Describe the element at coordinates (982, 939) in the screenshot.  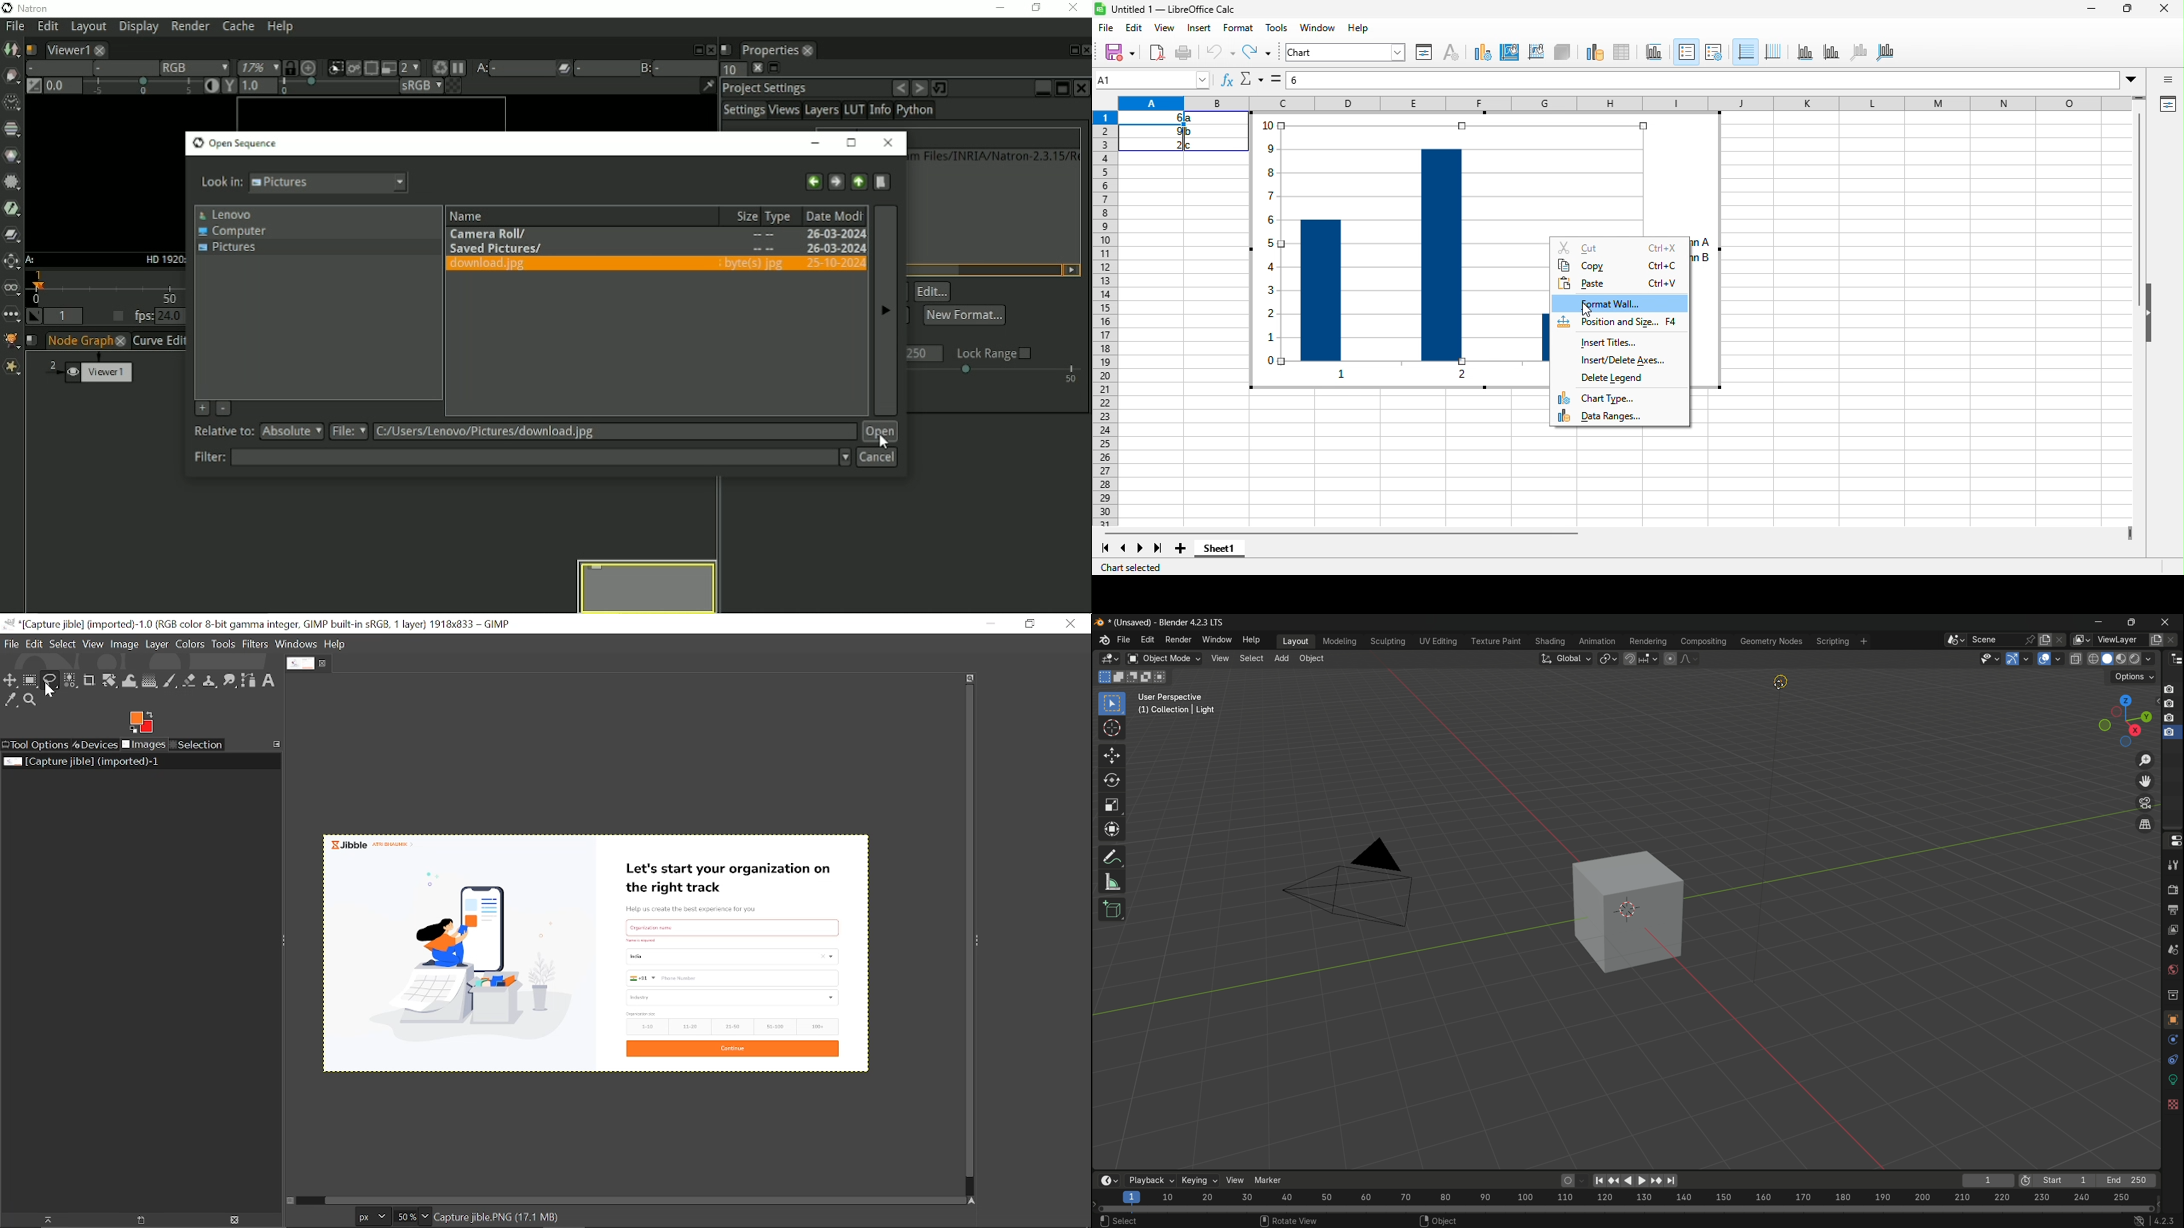
I see `Sidebar menu` at that location.